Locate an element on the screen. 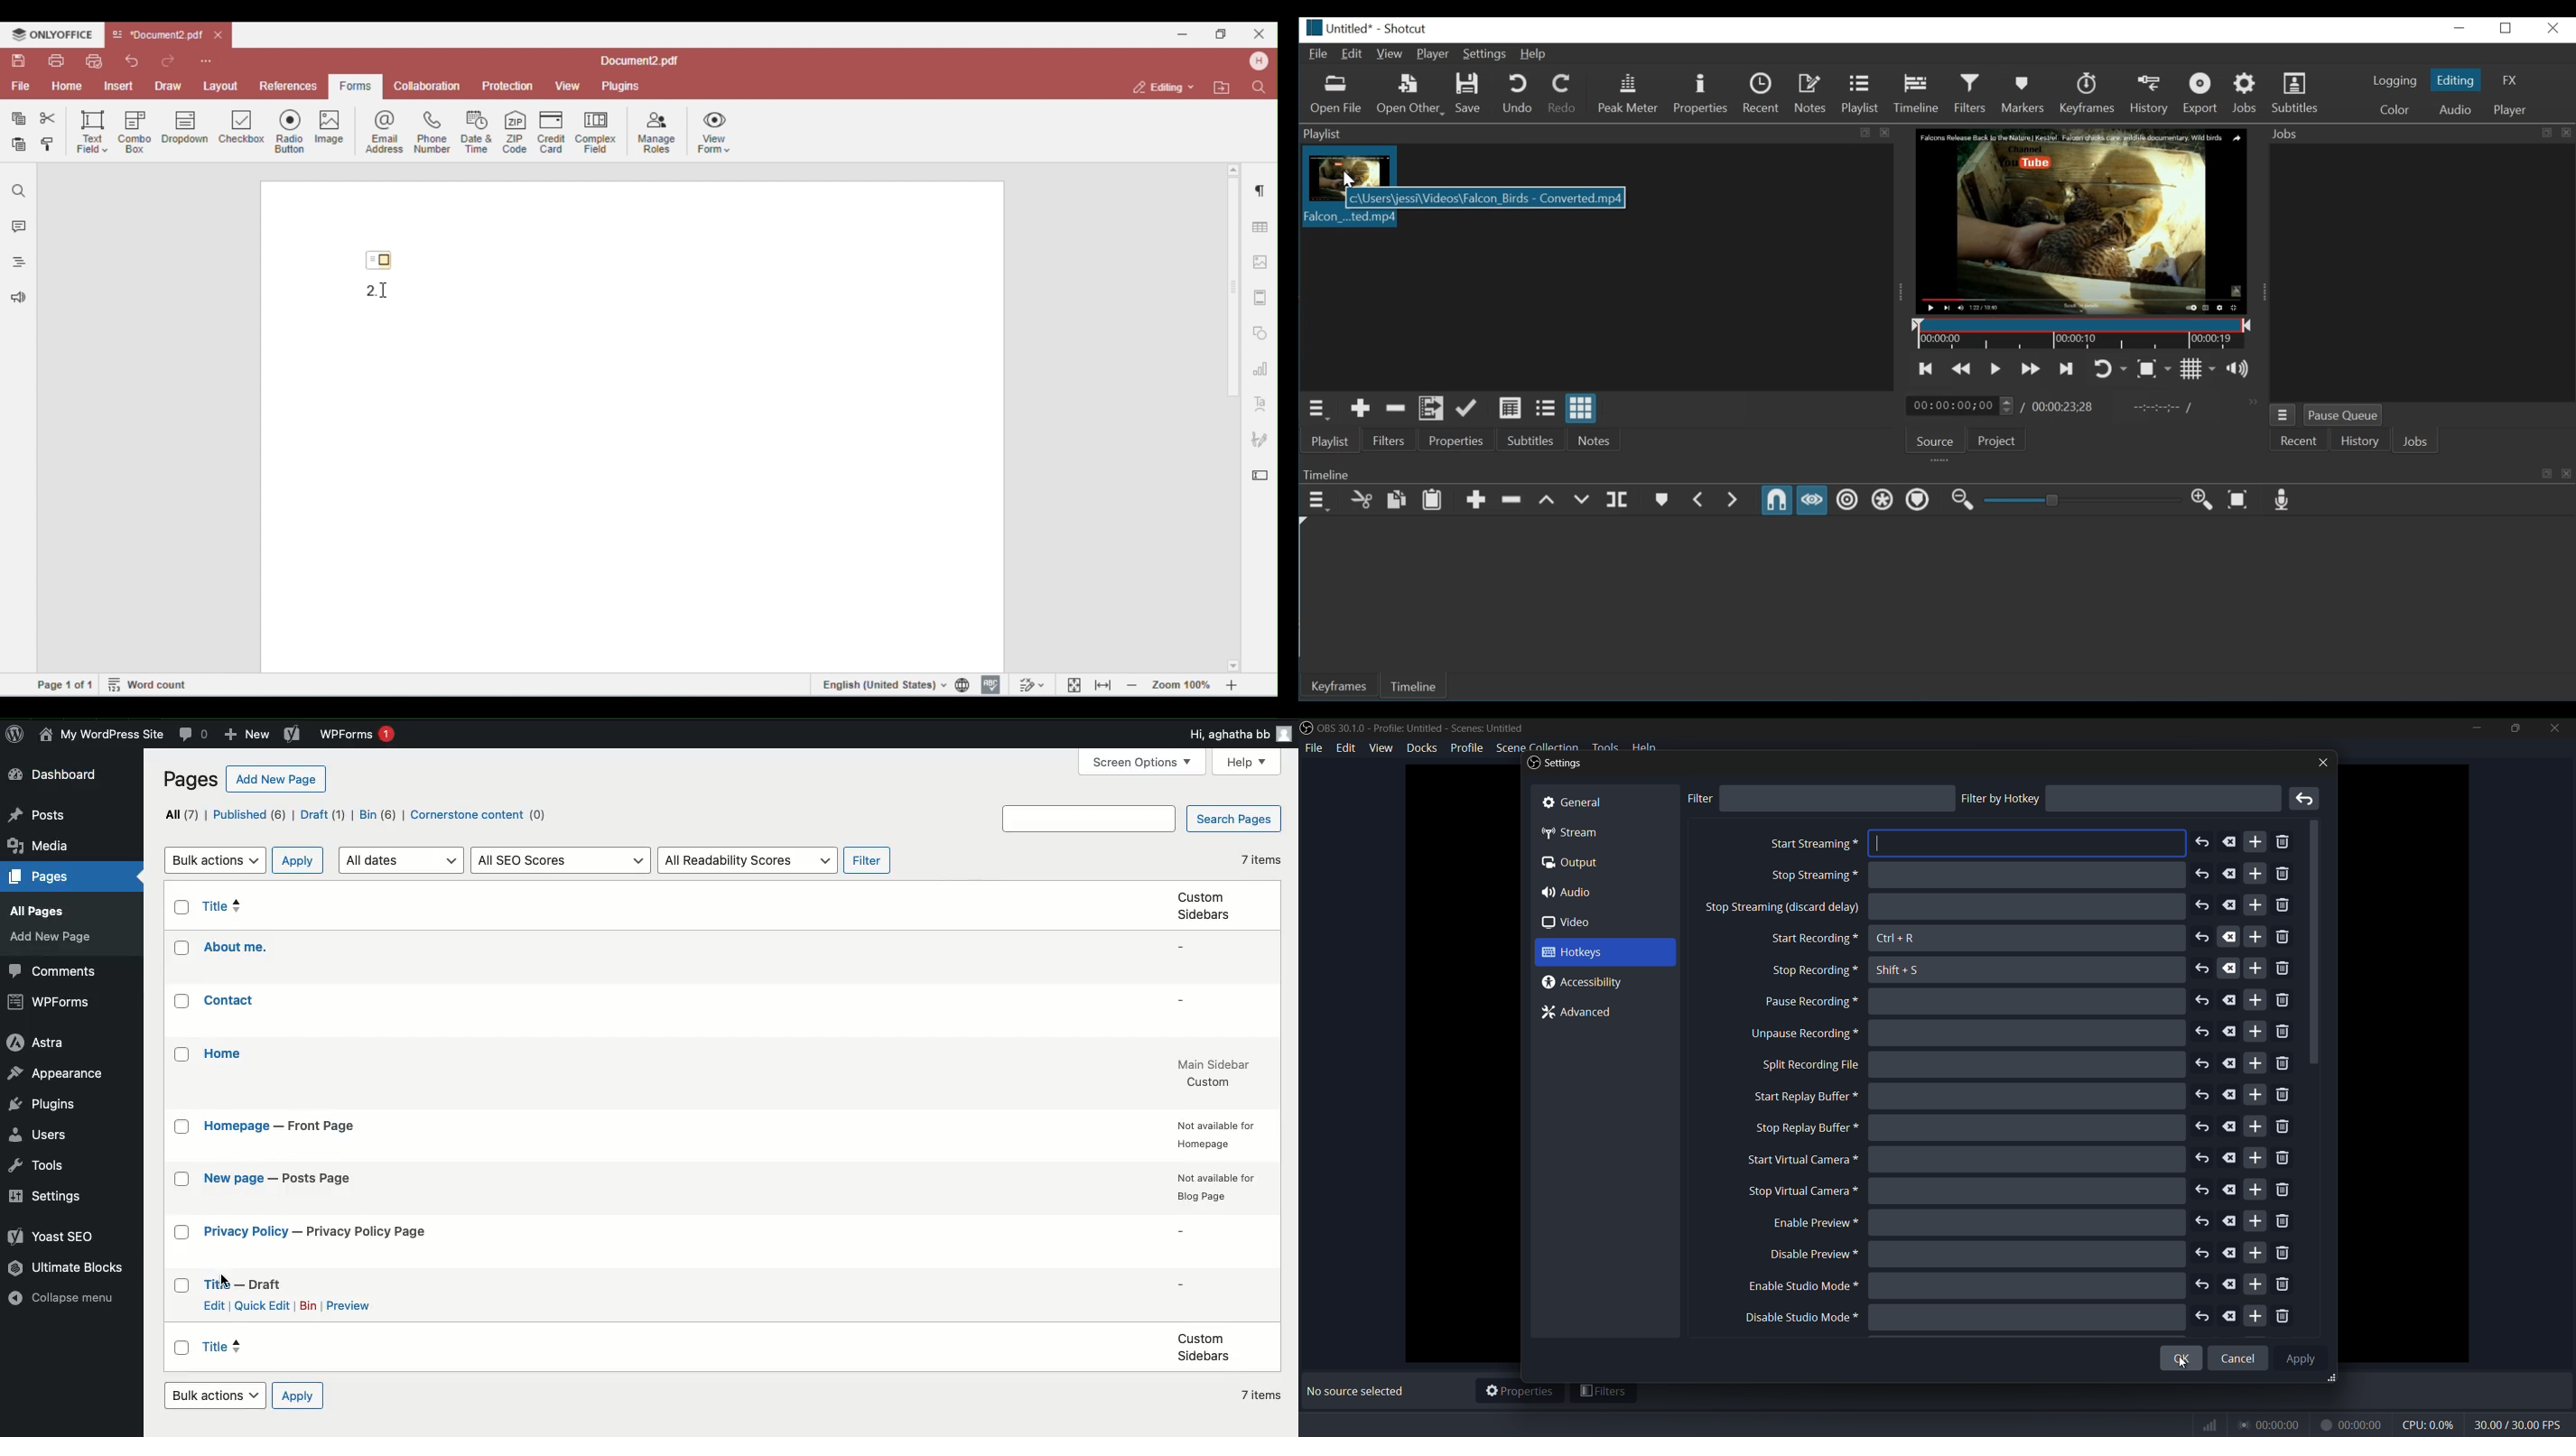 The image size is (2576, 1456). undo is located at coordinates (2203, 969).